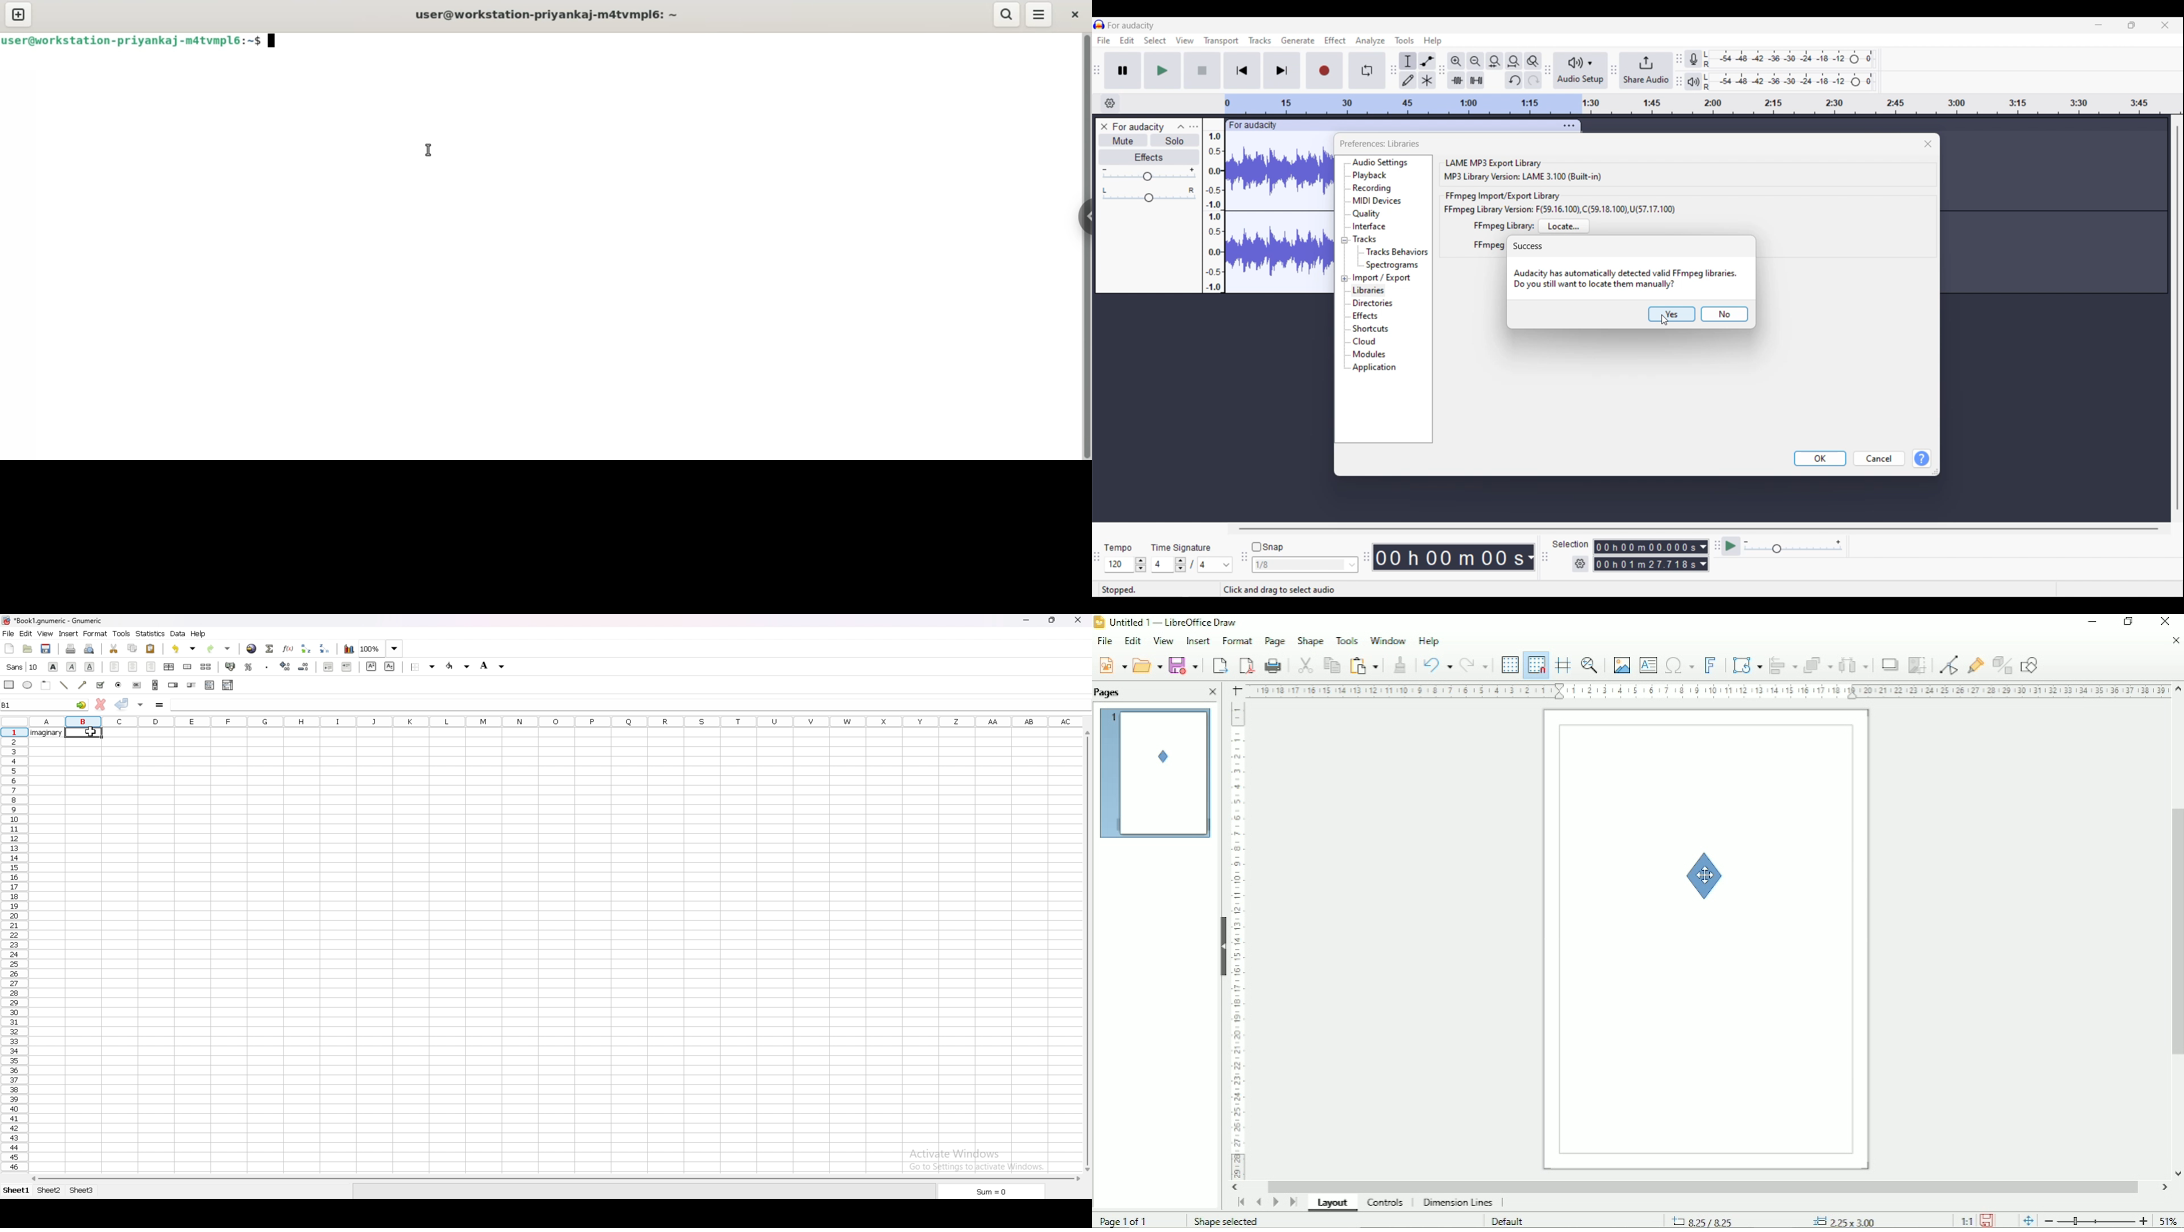  I want to click on Minimize, so click(2092, 623).